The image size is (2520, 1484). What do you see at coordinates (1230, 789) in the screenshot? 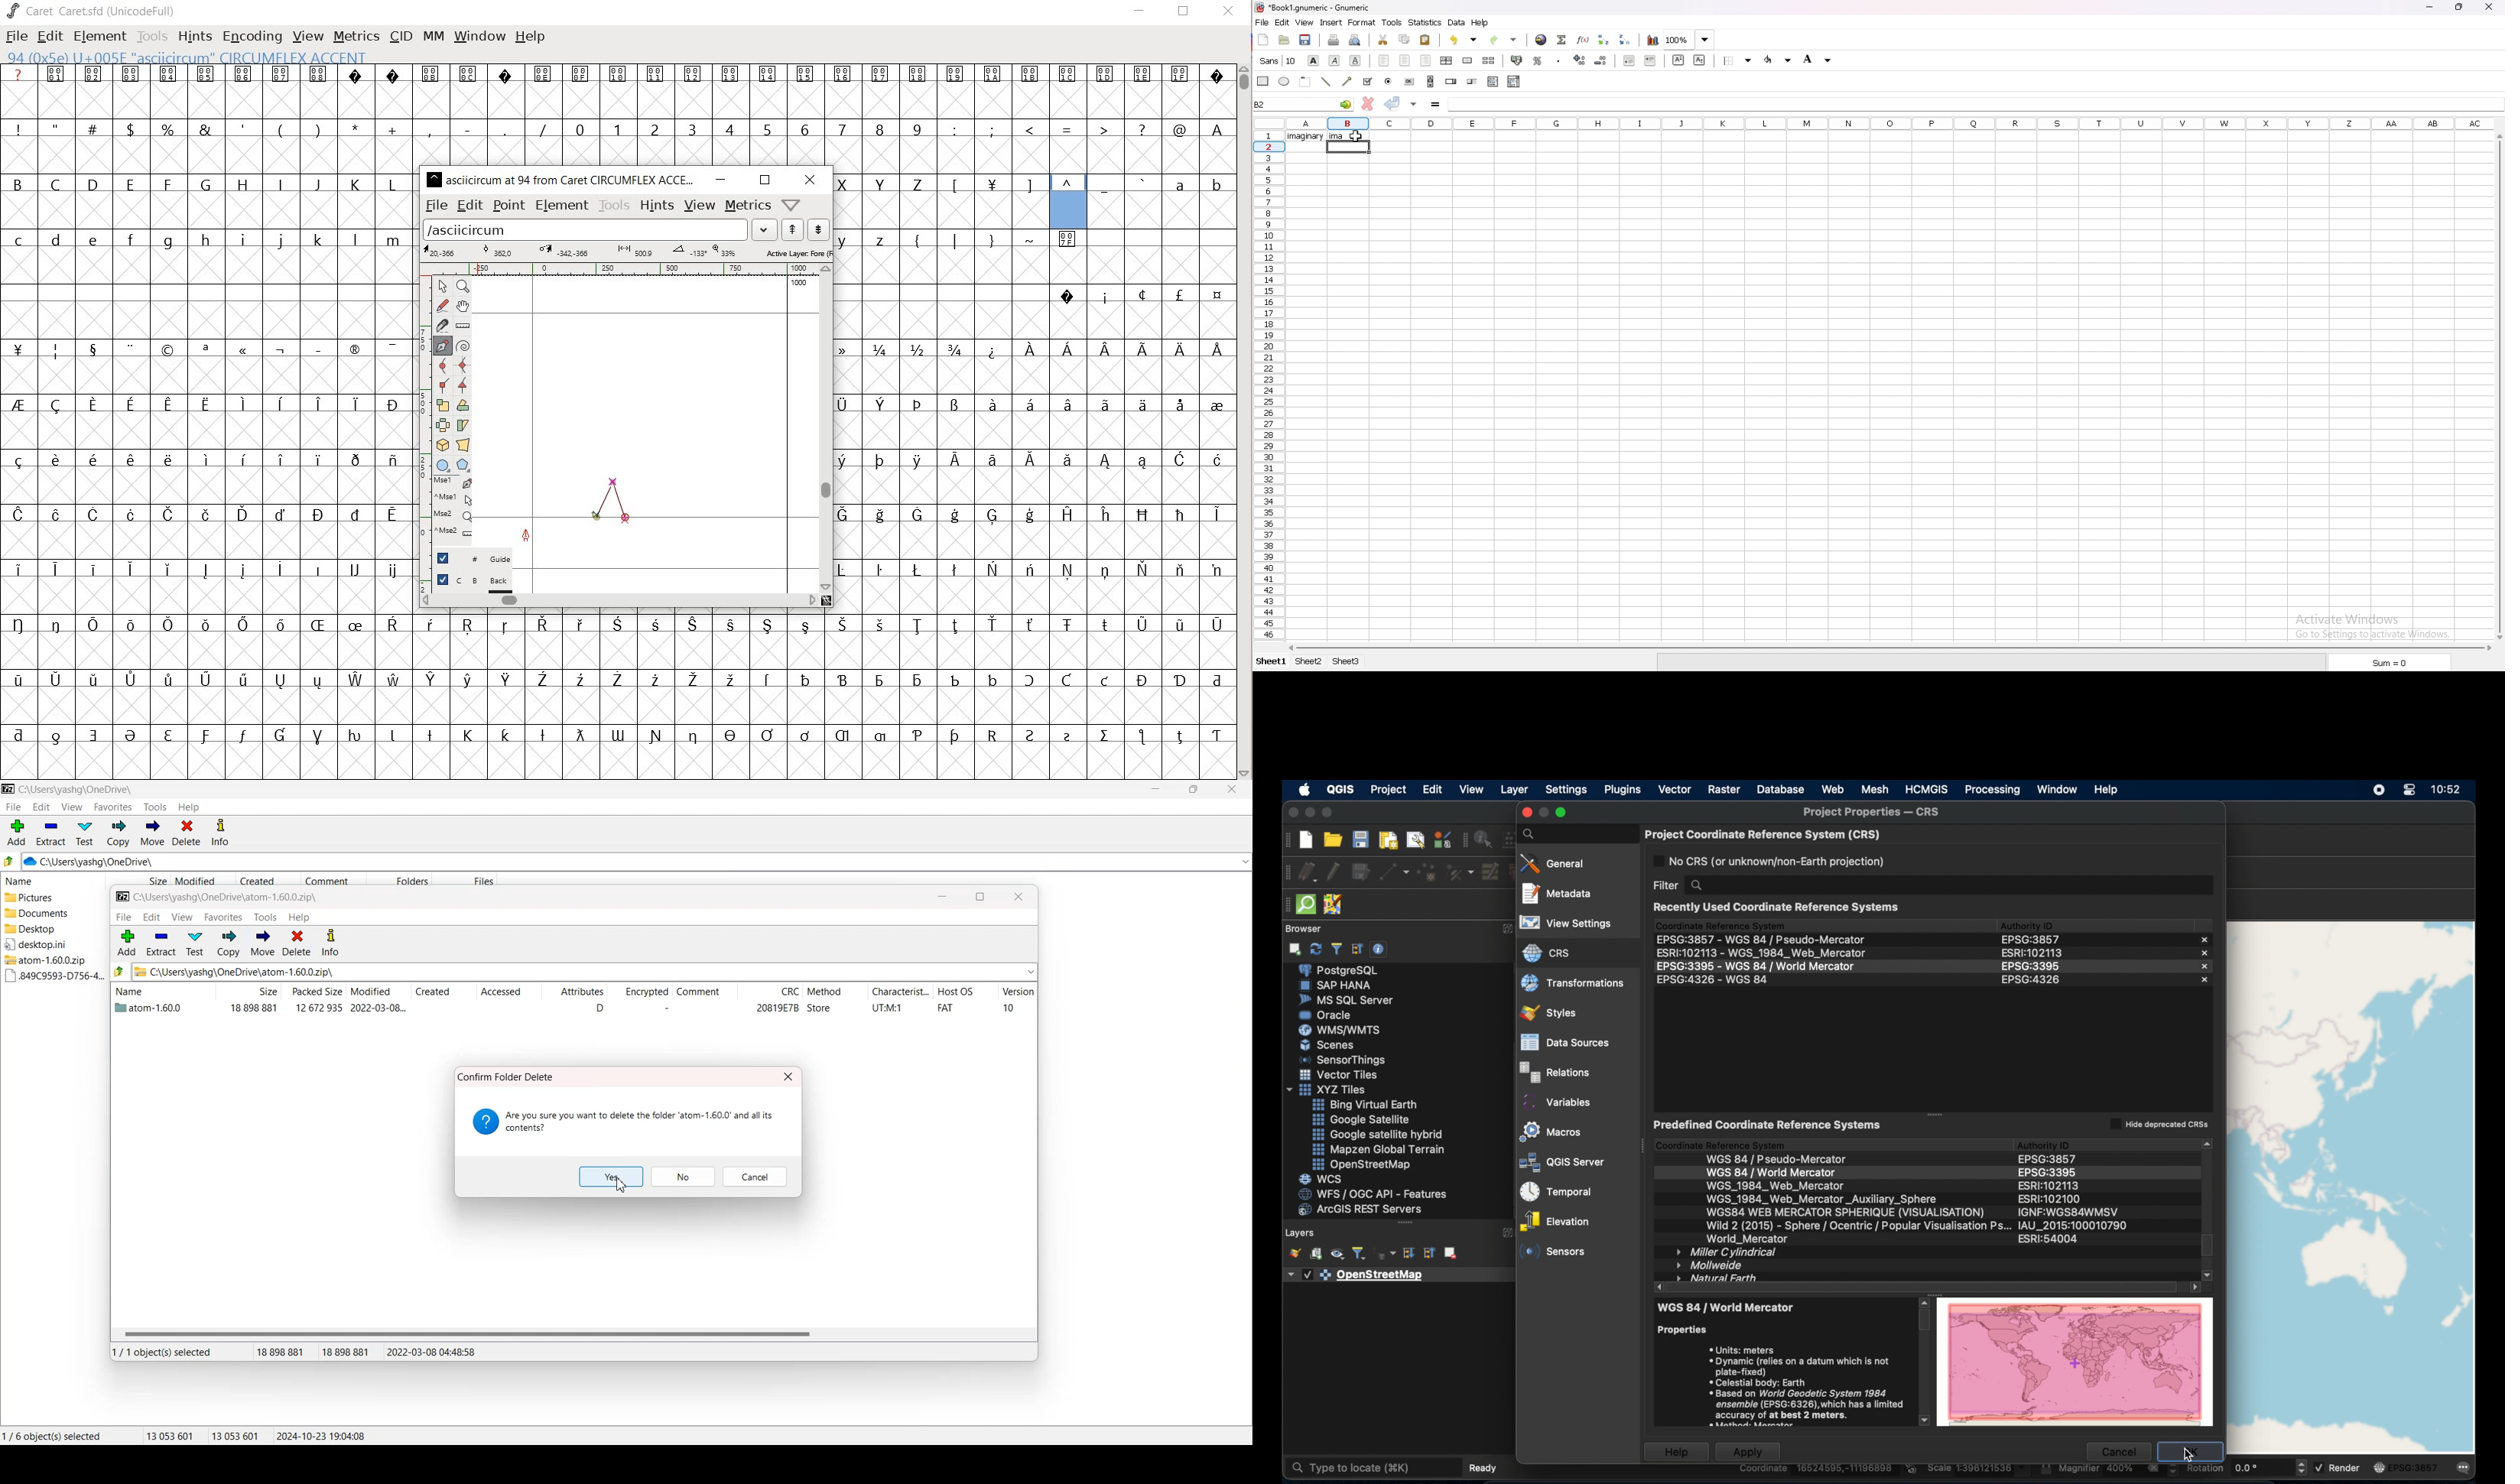
I see `Close` at bounding box center [1230, 789].